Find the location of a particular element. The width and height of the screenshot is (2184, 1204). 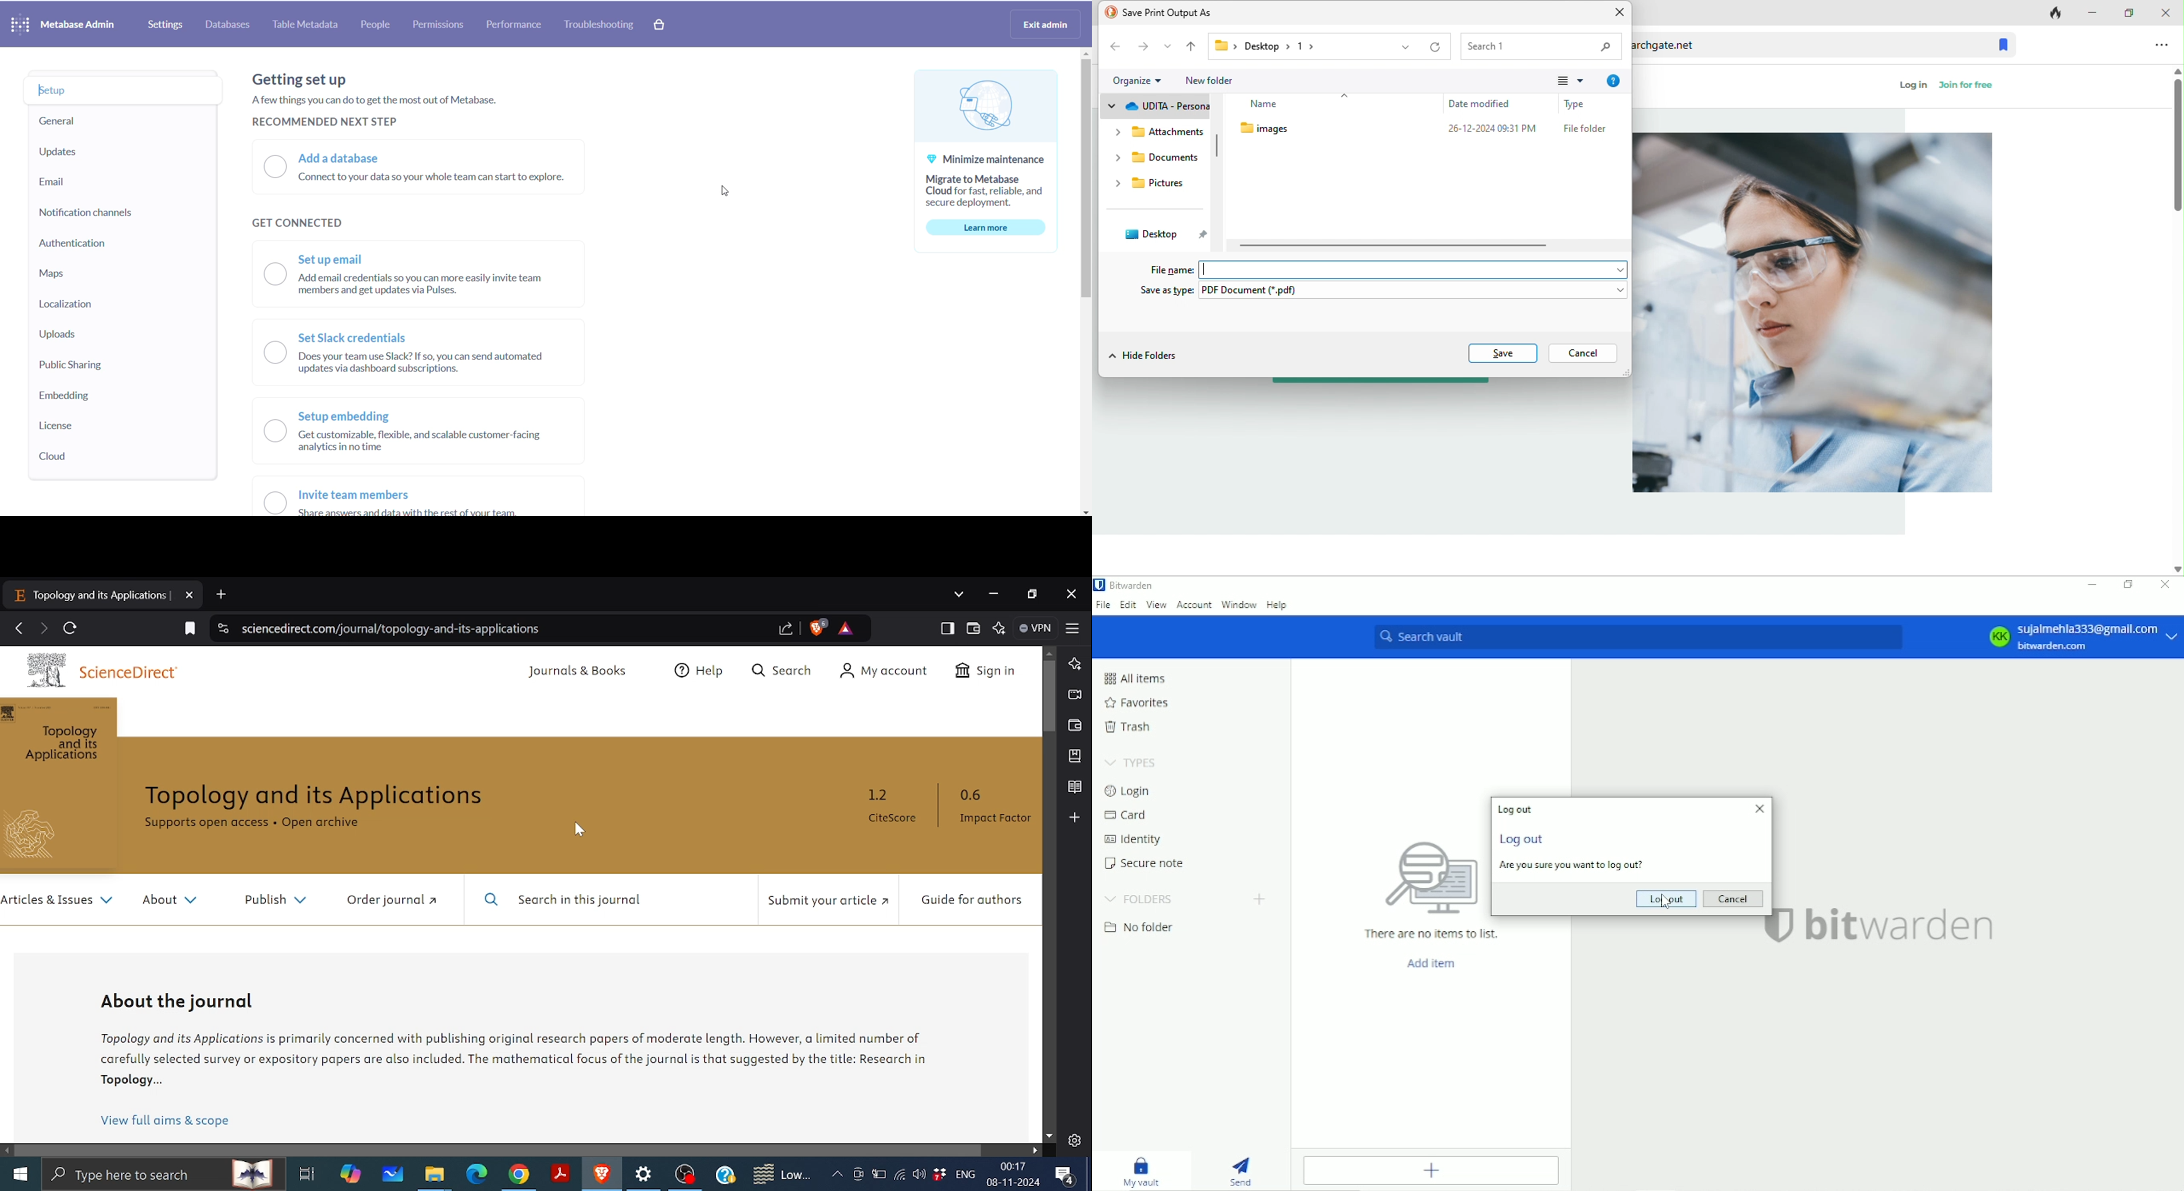

maximize is located at coordinates (2123, 11).